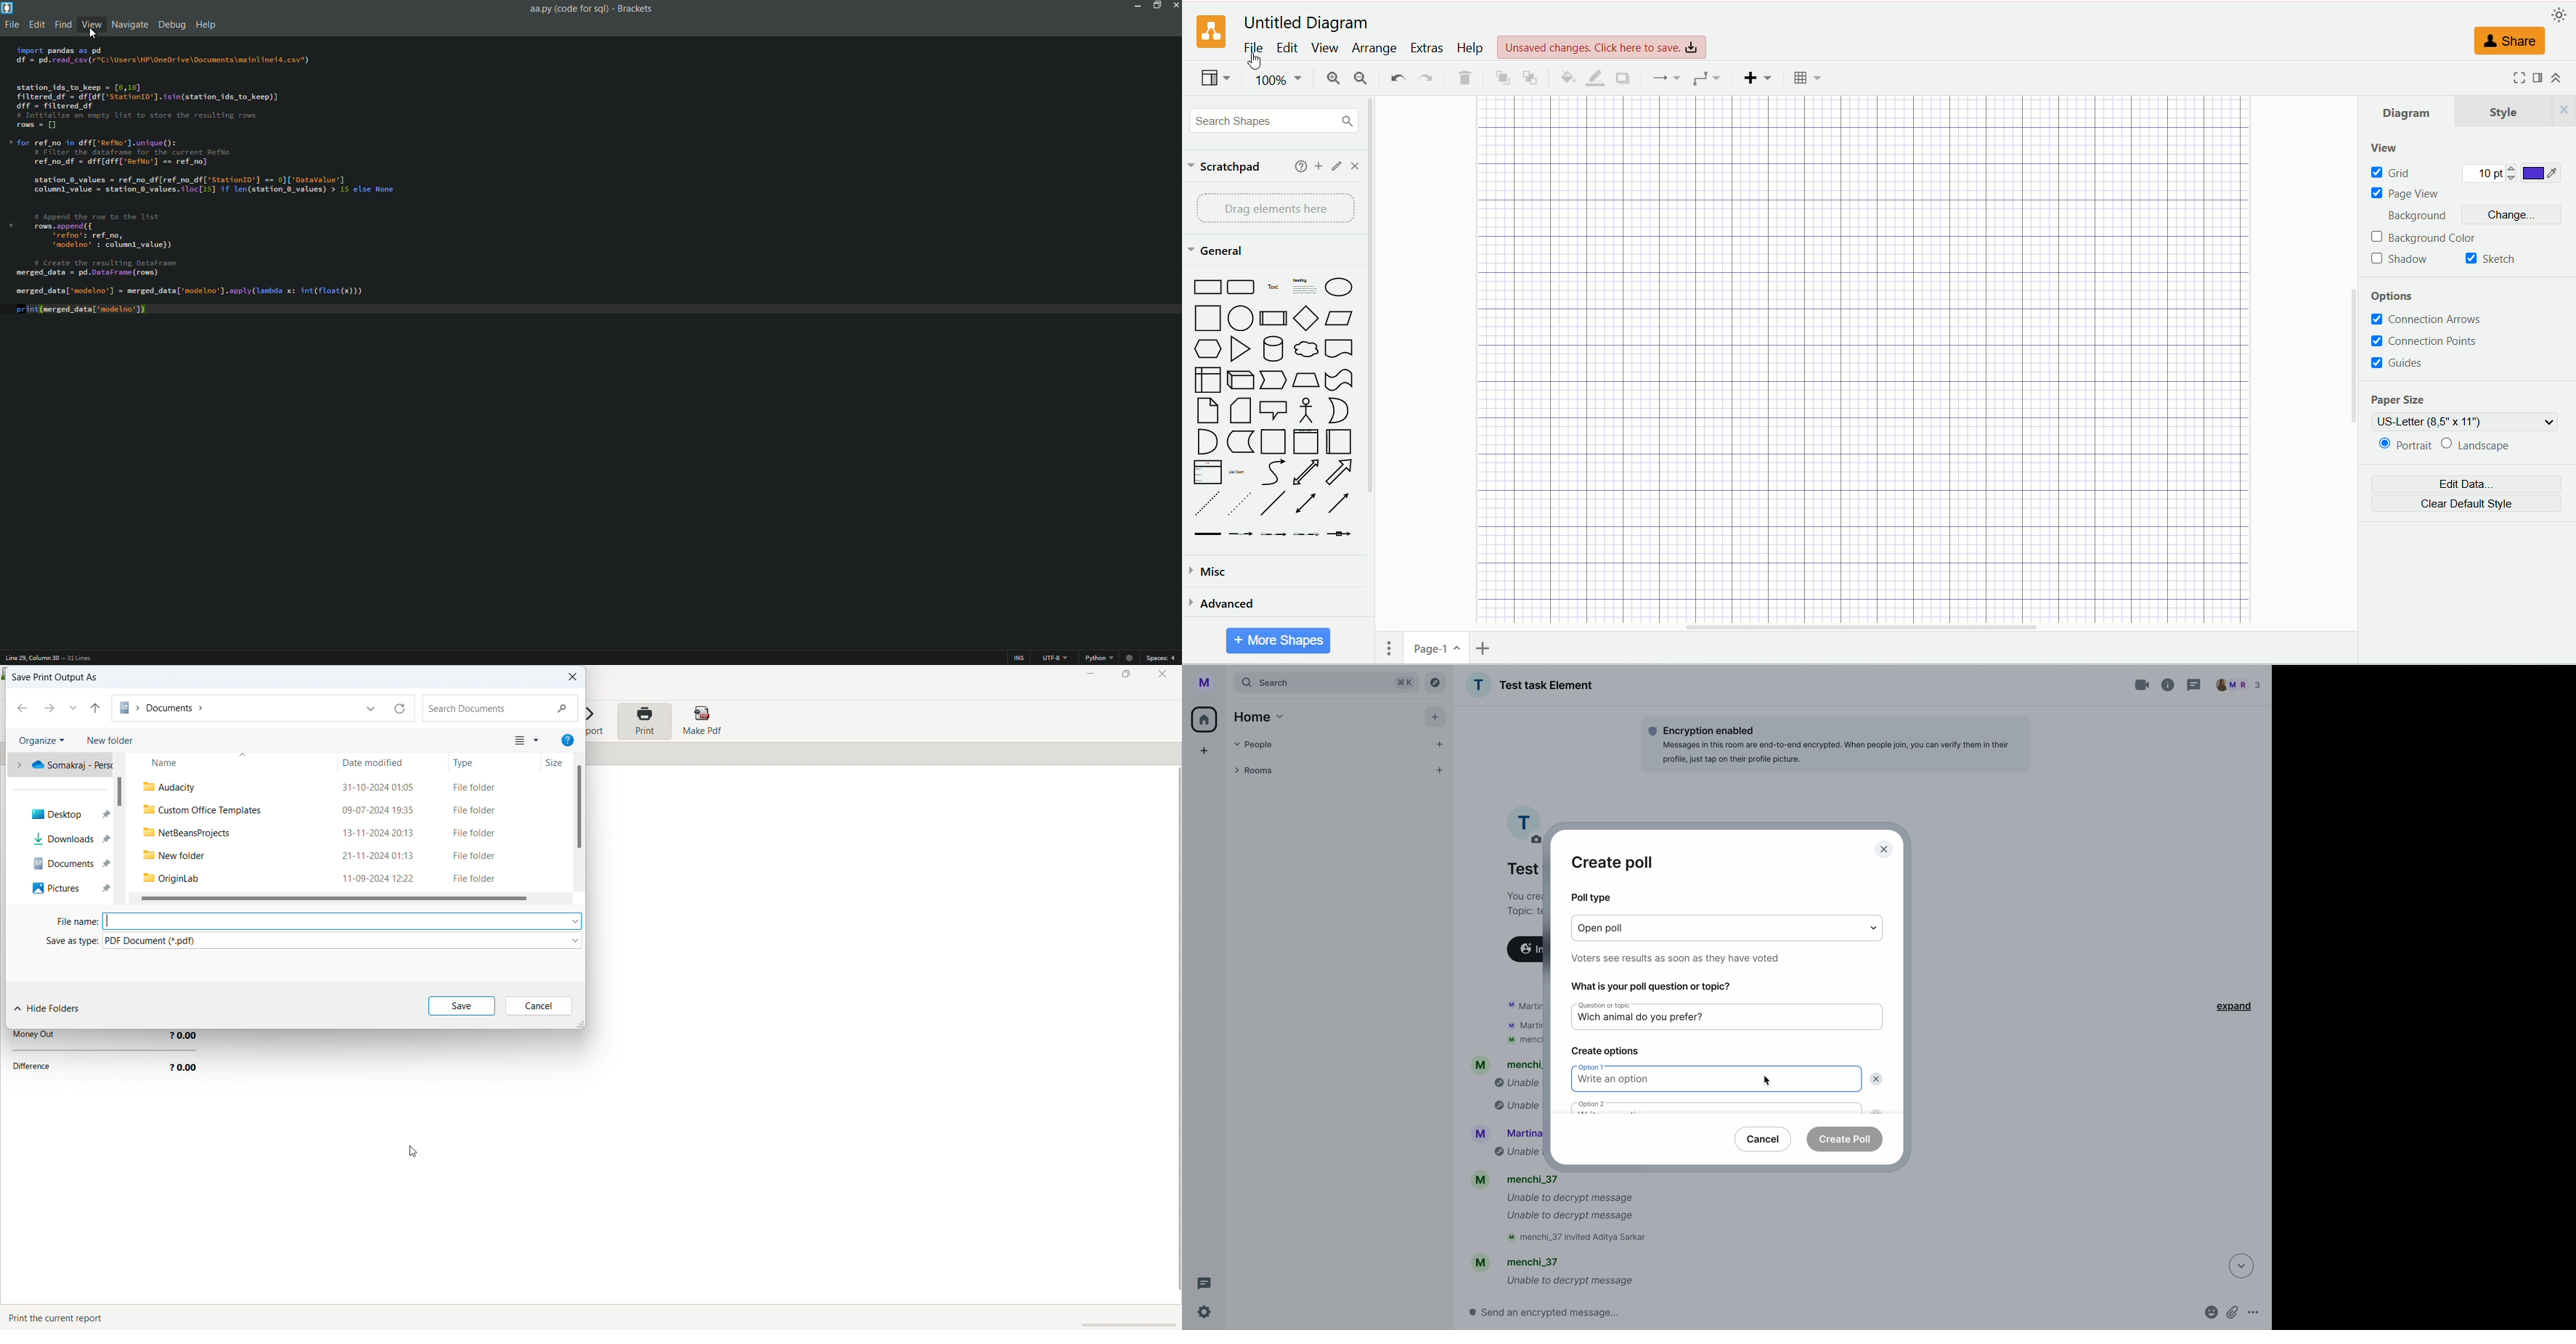  What do you see at coordinates (2169, 683) in the screenshot?
I see `information` at bounding box center [2169, 683].